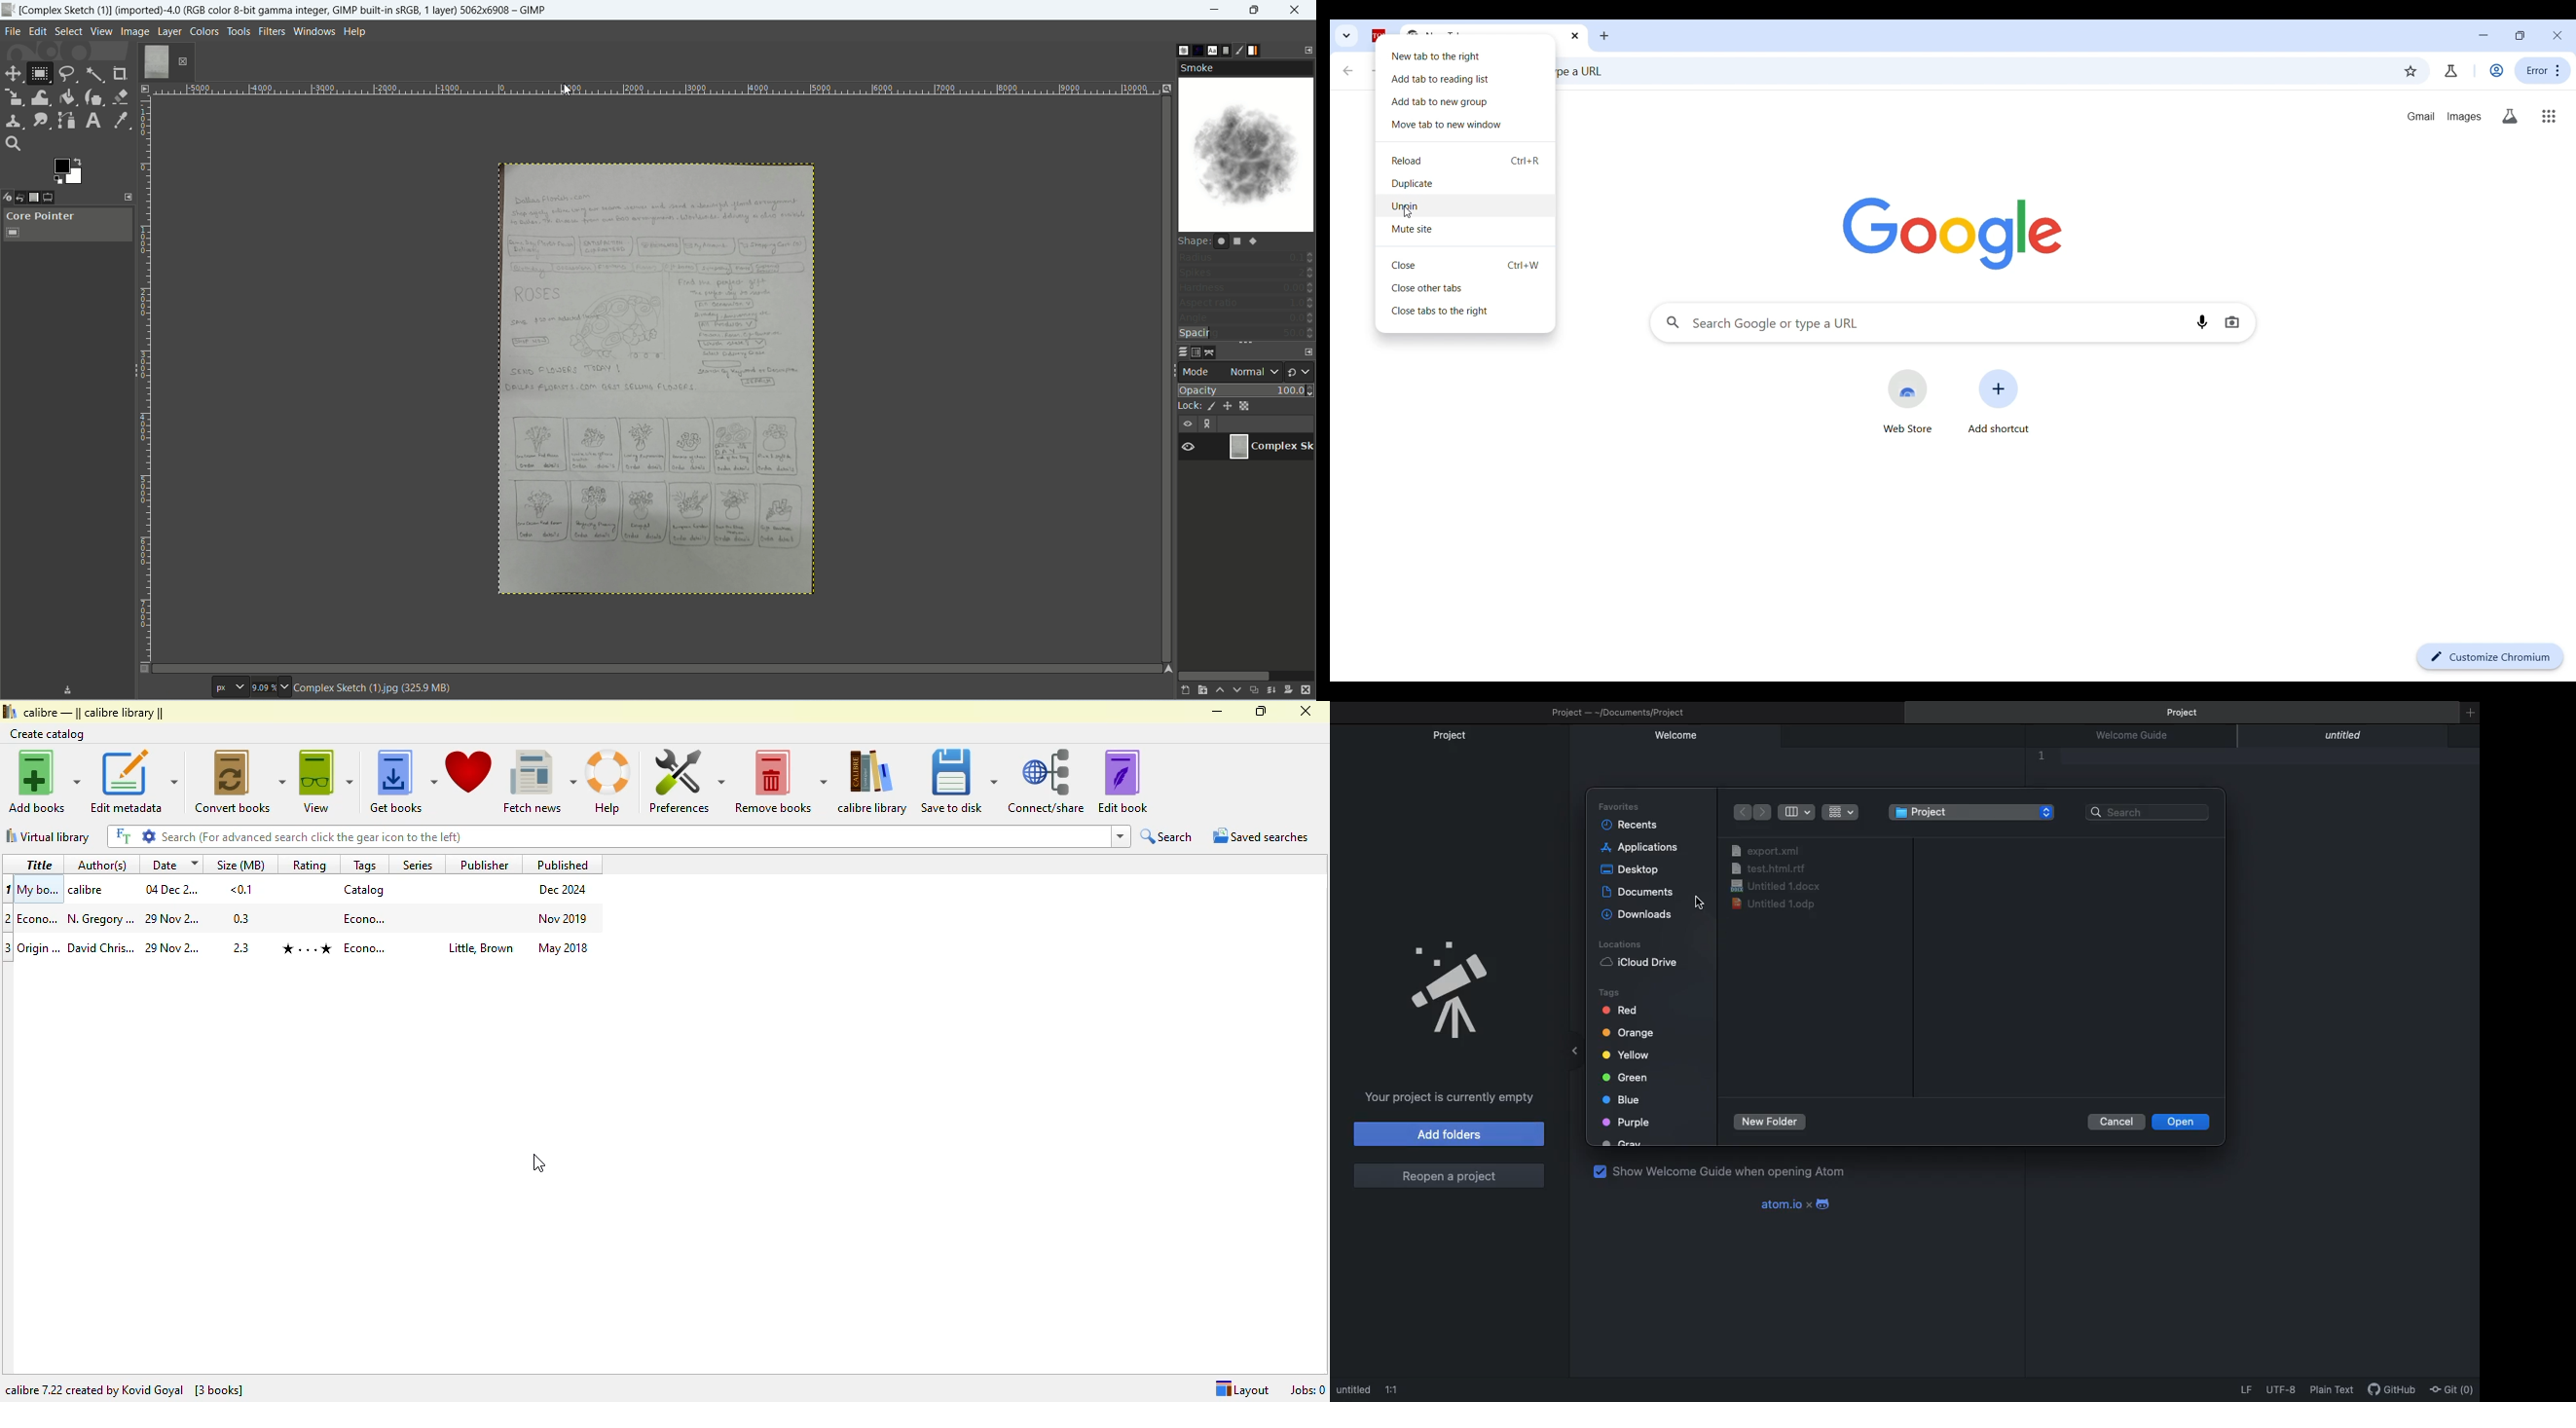 The height and width of the screenshot is (1428, 2576). Describe the element at coordinates (1467, 229) in the screenshot. I see `Mute site` at that location.